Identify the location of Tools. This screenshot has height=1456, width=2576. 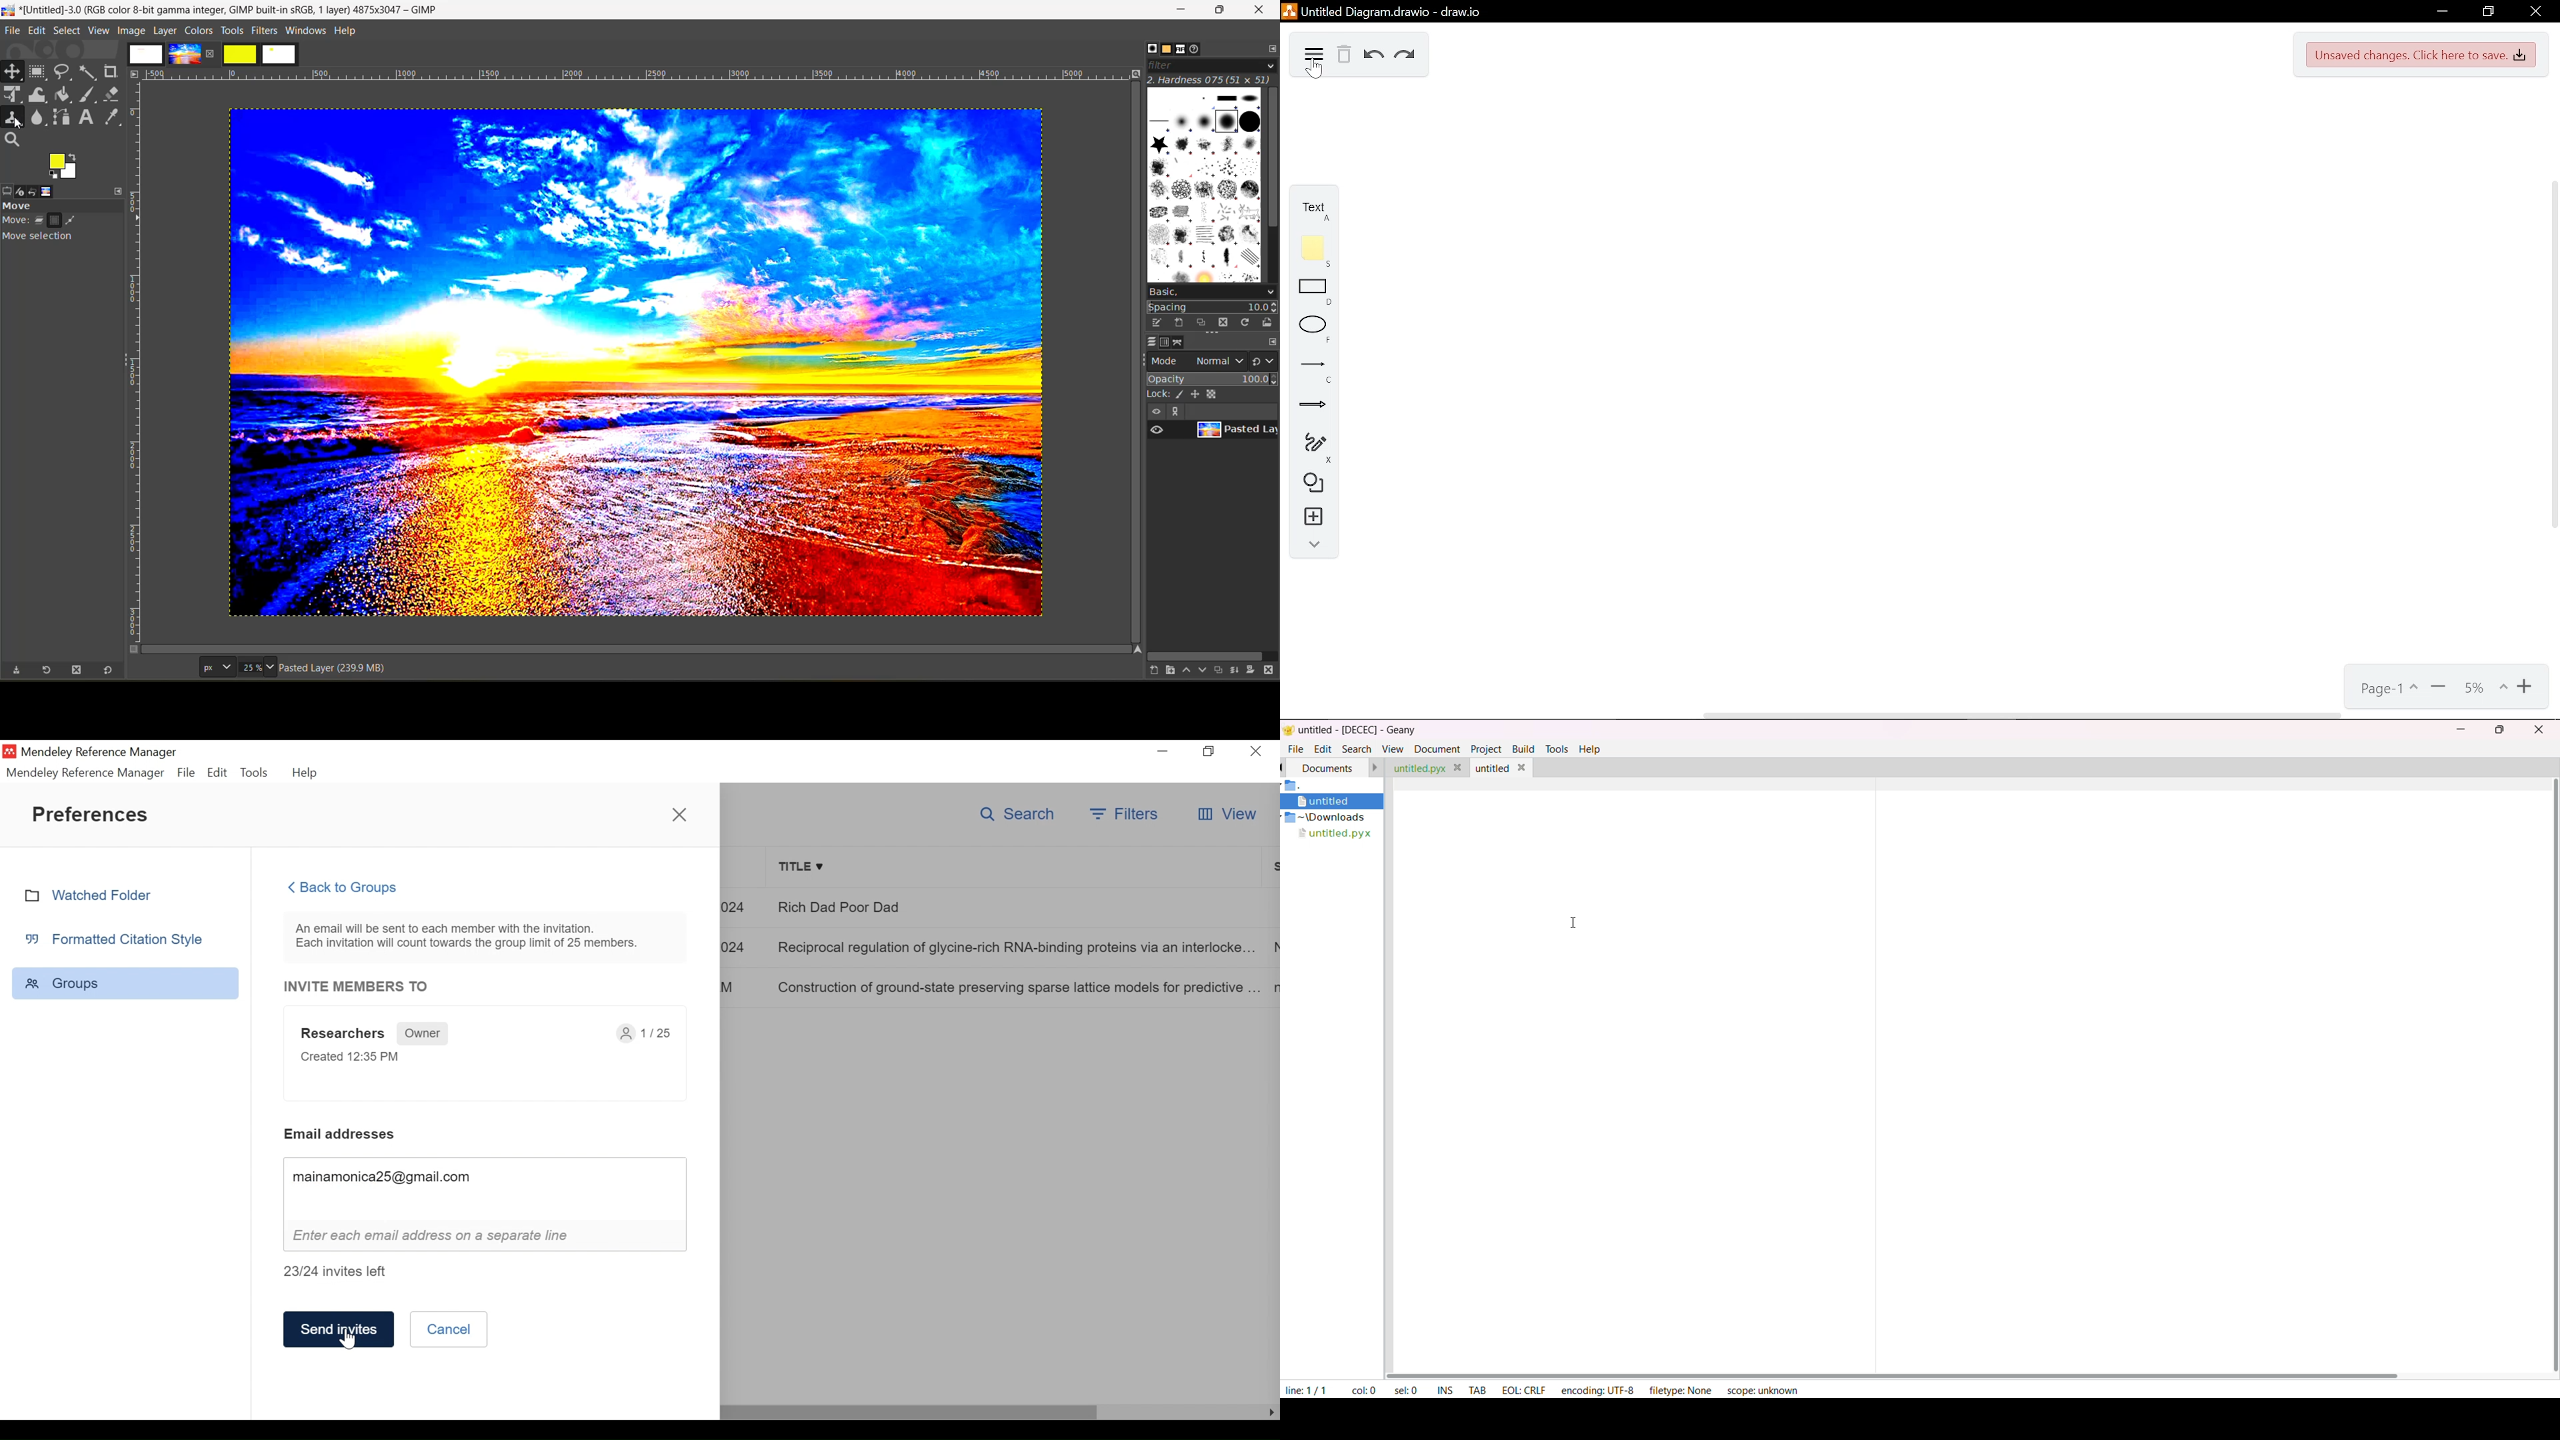
(255, 773).